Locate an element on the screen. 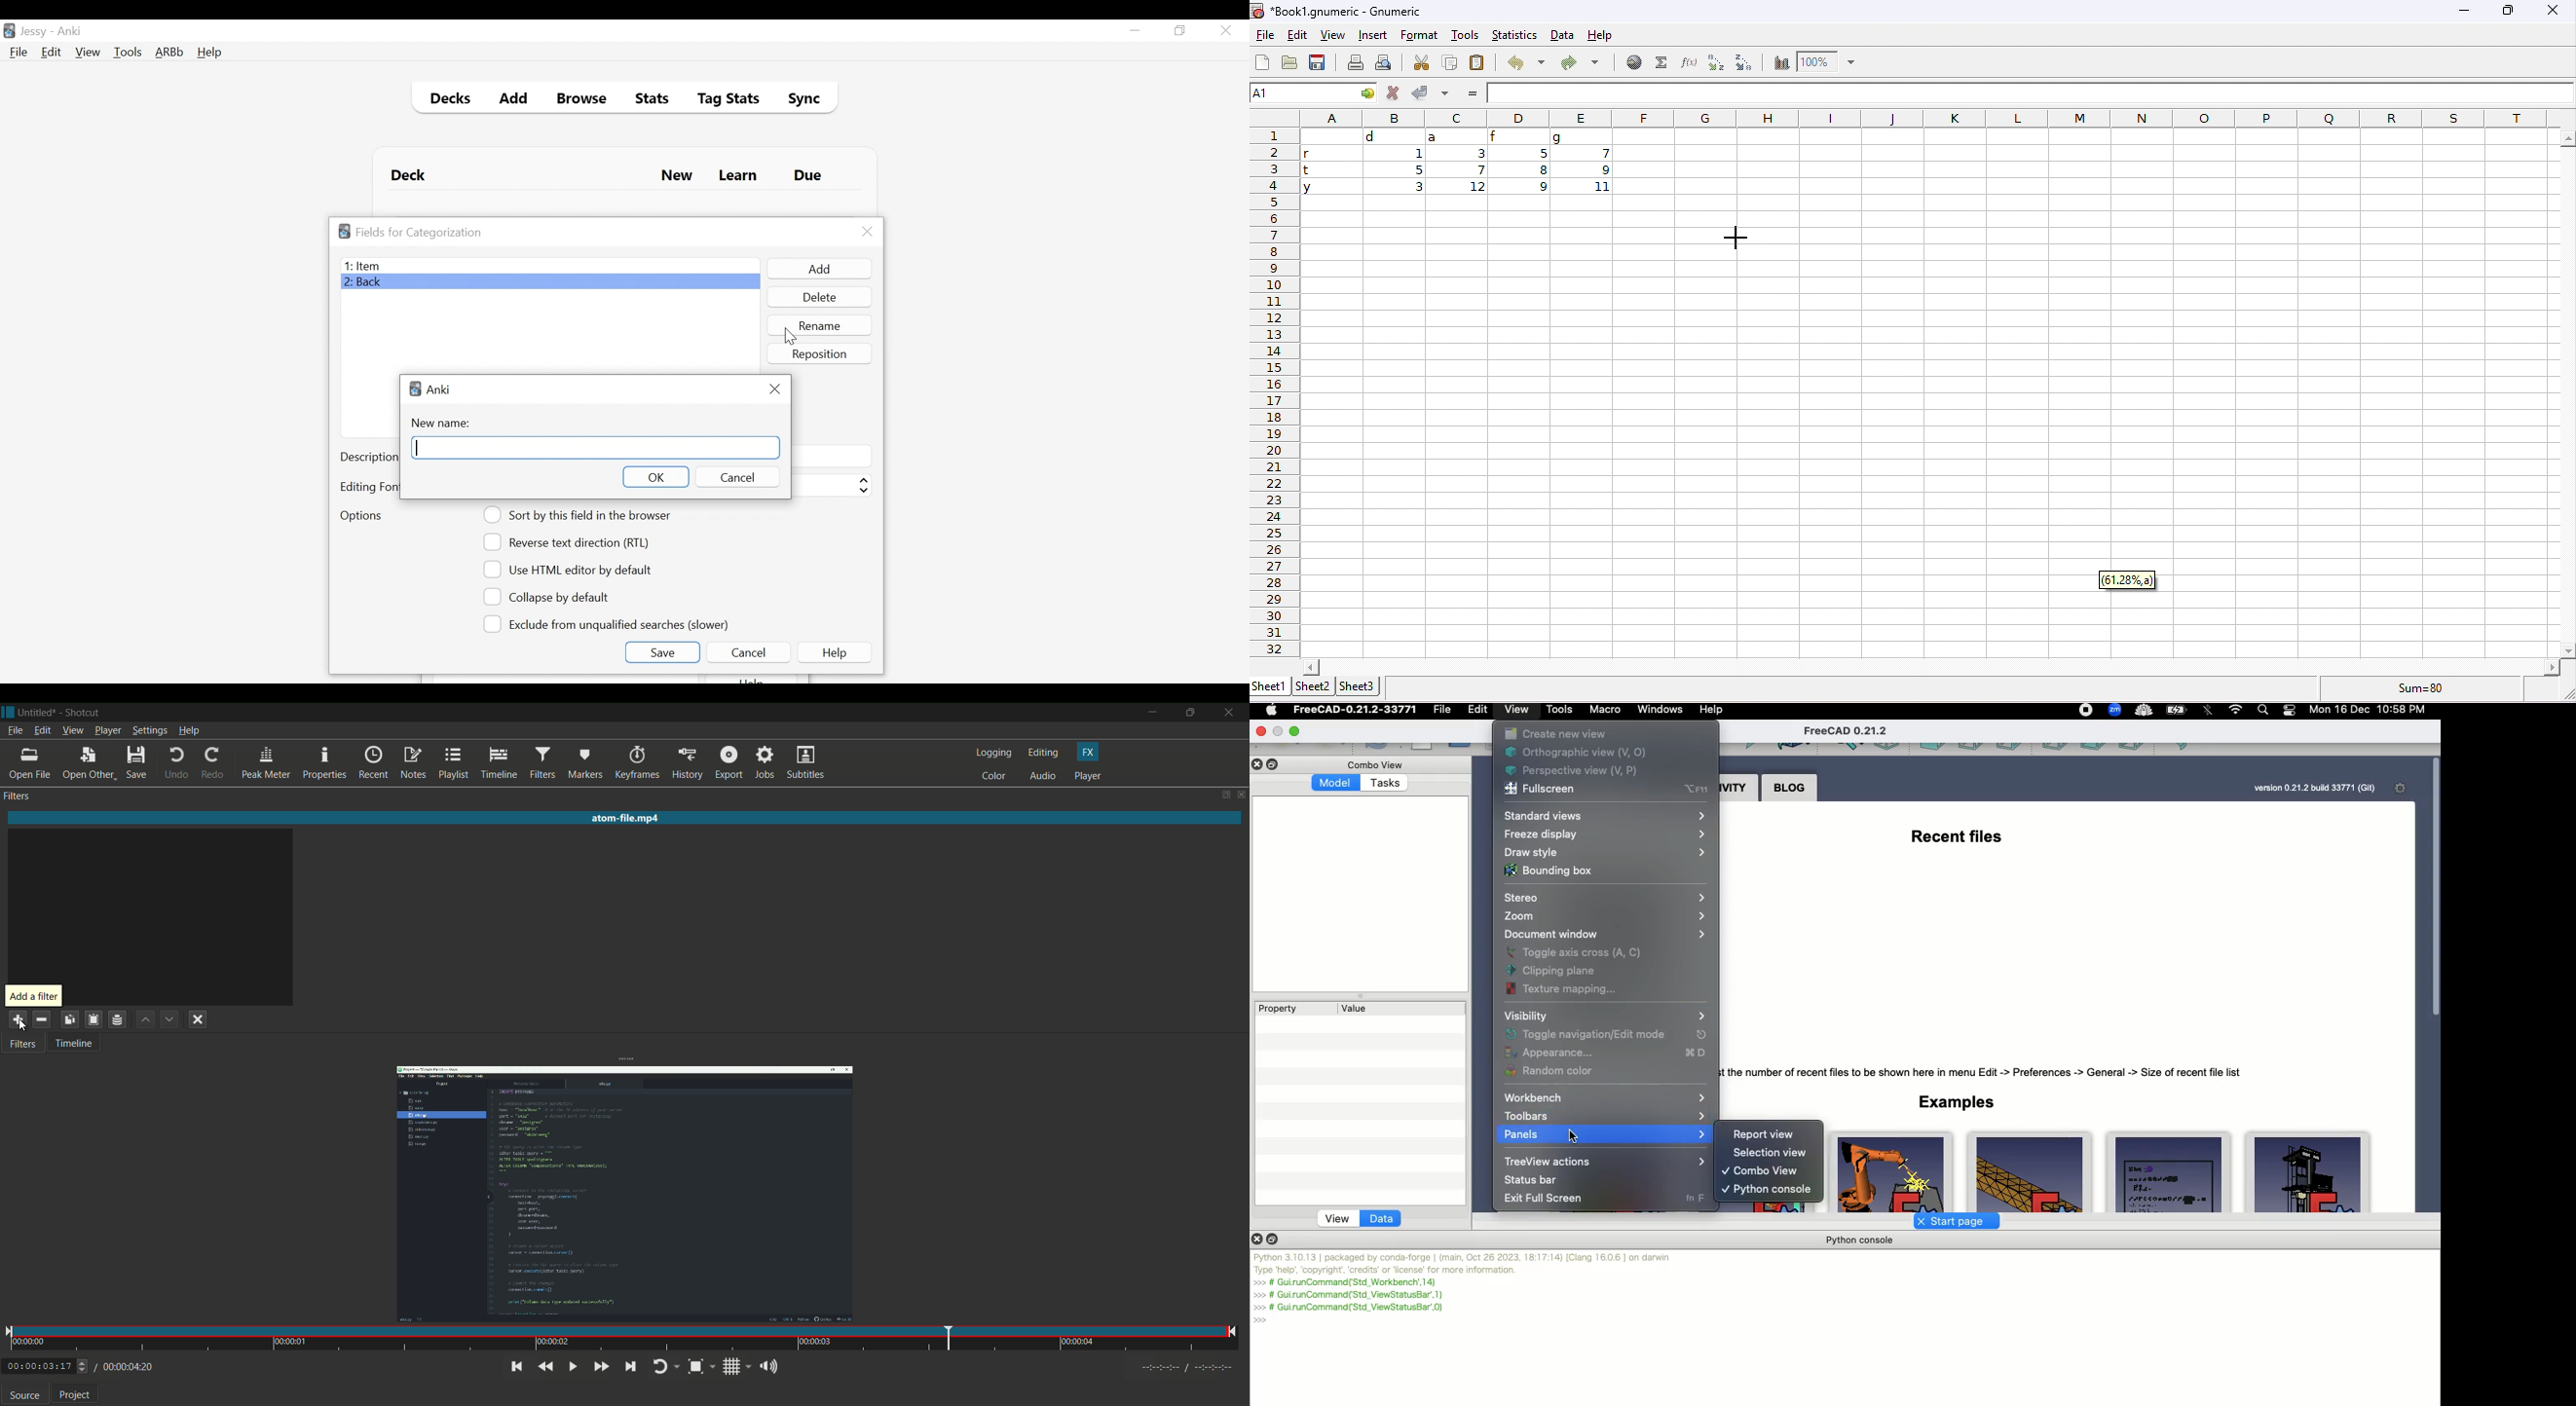  Tools is located at coordinates (1561, 710).